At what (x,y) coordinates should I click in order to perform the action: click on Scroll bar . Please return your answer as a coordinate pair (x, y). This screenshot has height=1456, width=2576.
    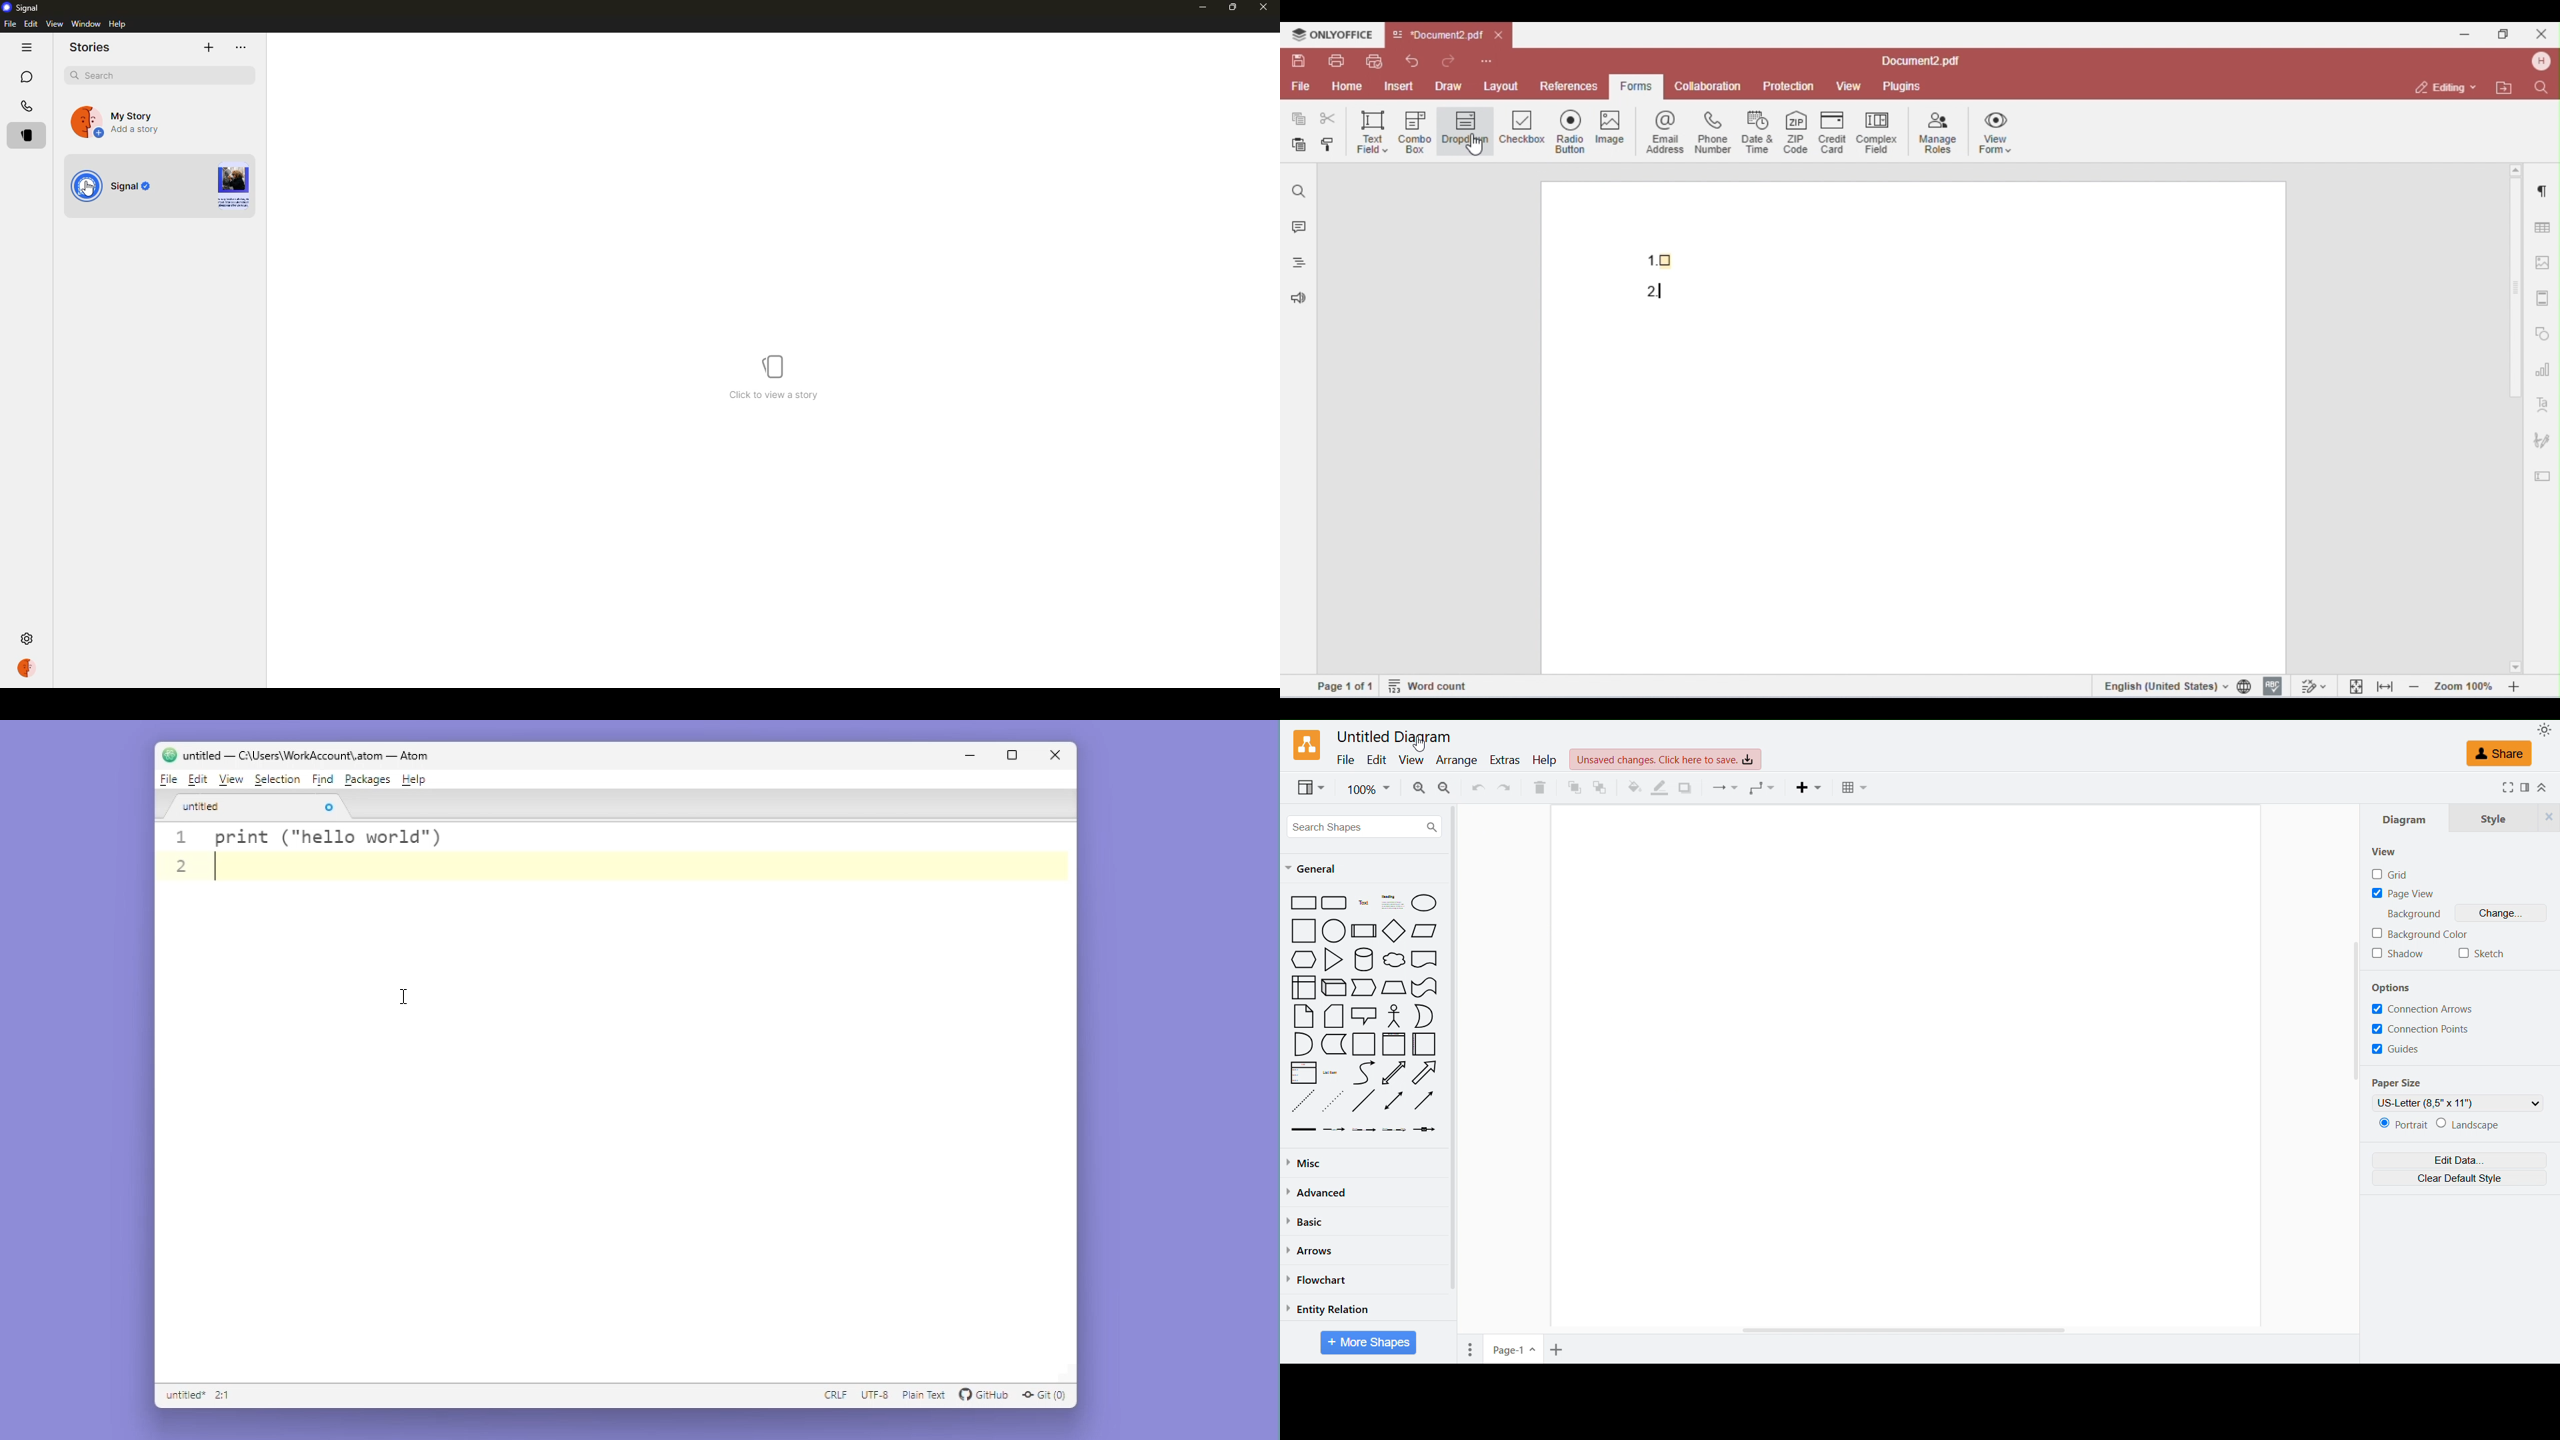
    Looking at the image, I should click on (2355, 1011).